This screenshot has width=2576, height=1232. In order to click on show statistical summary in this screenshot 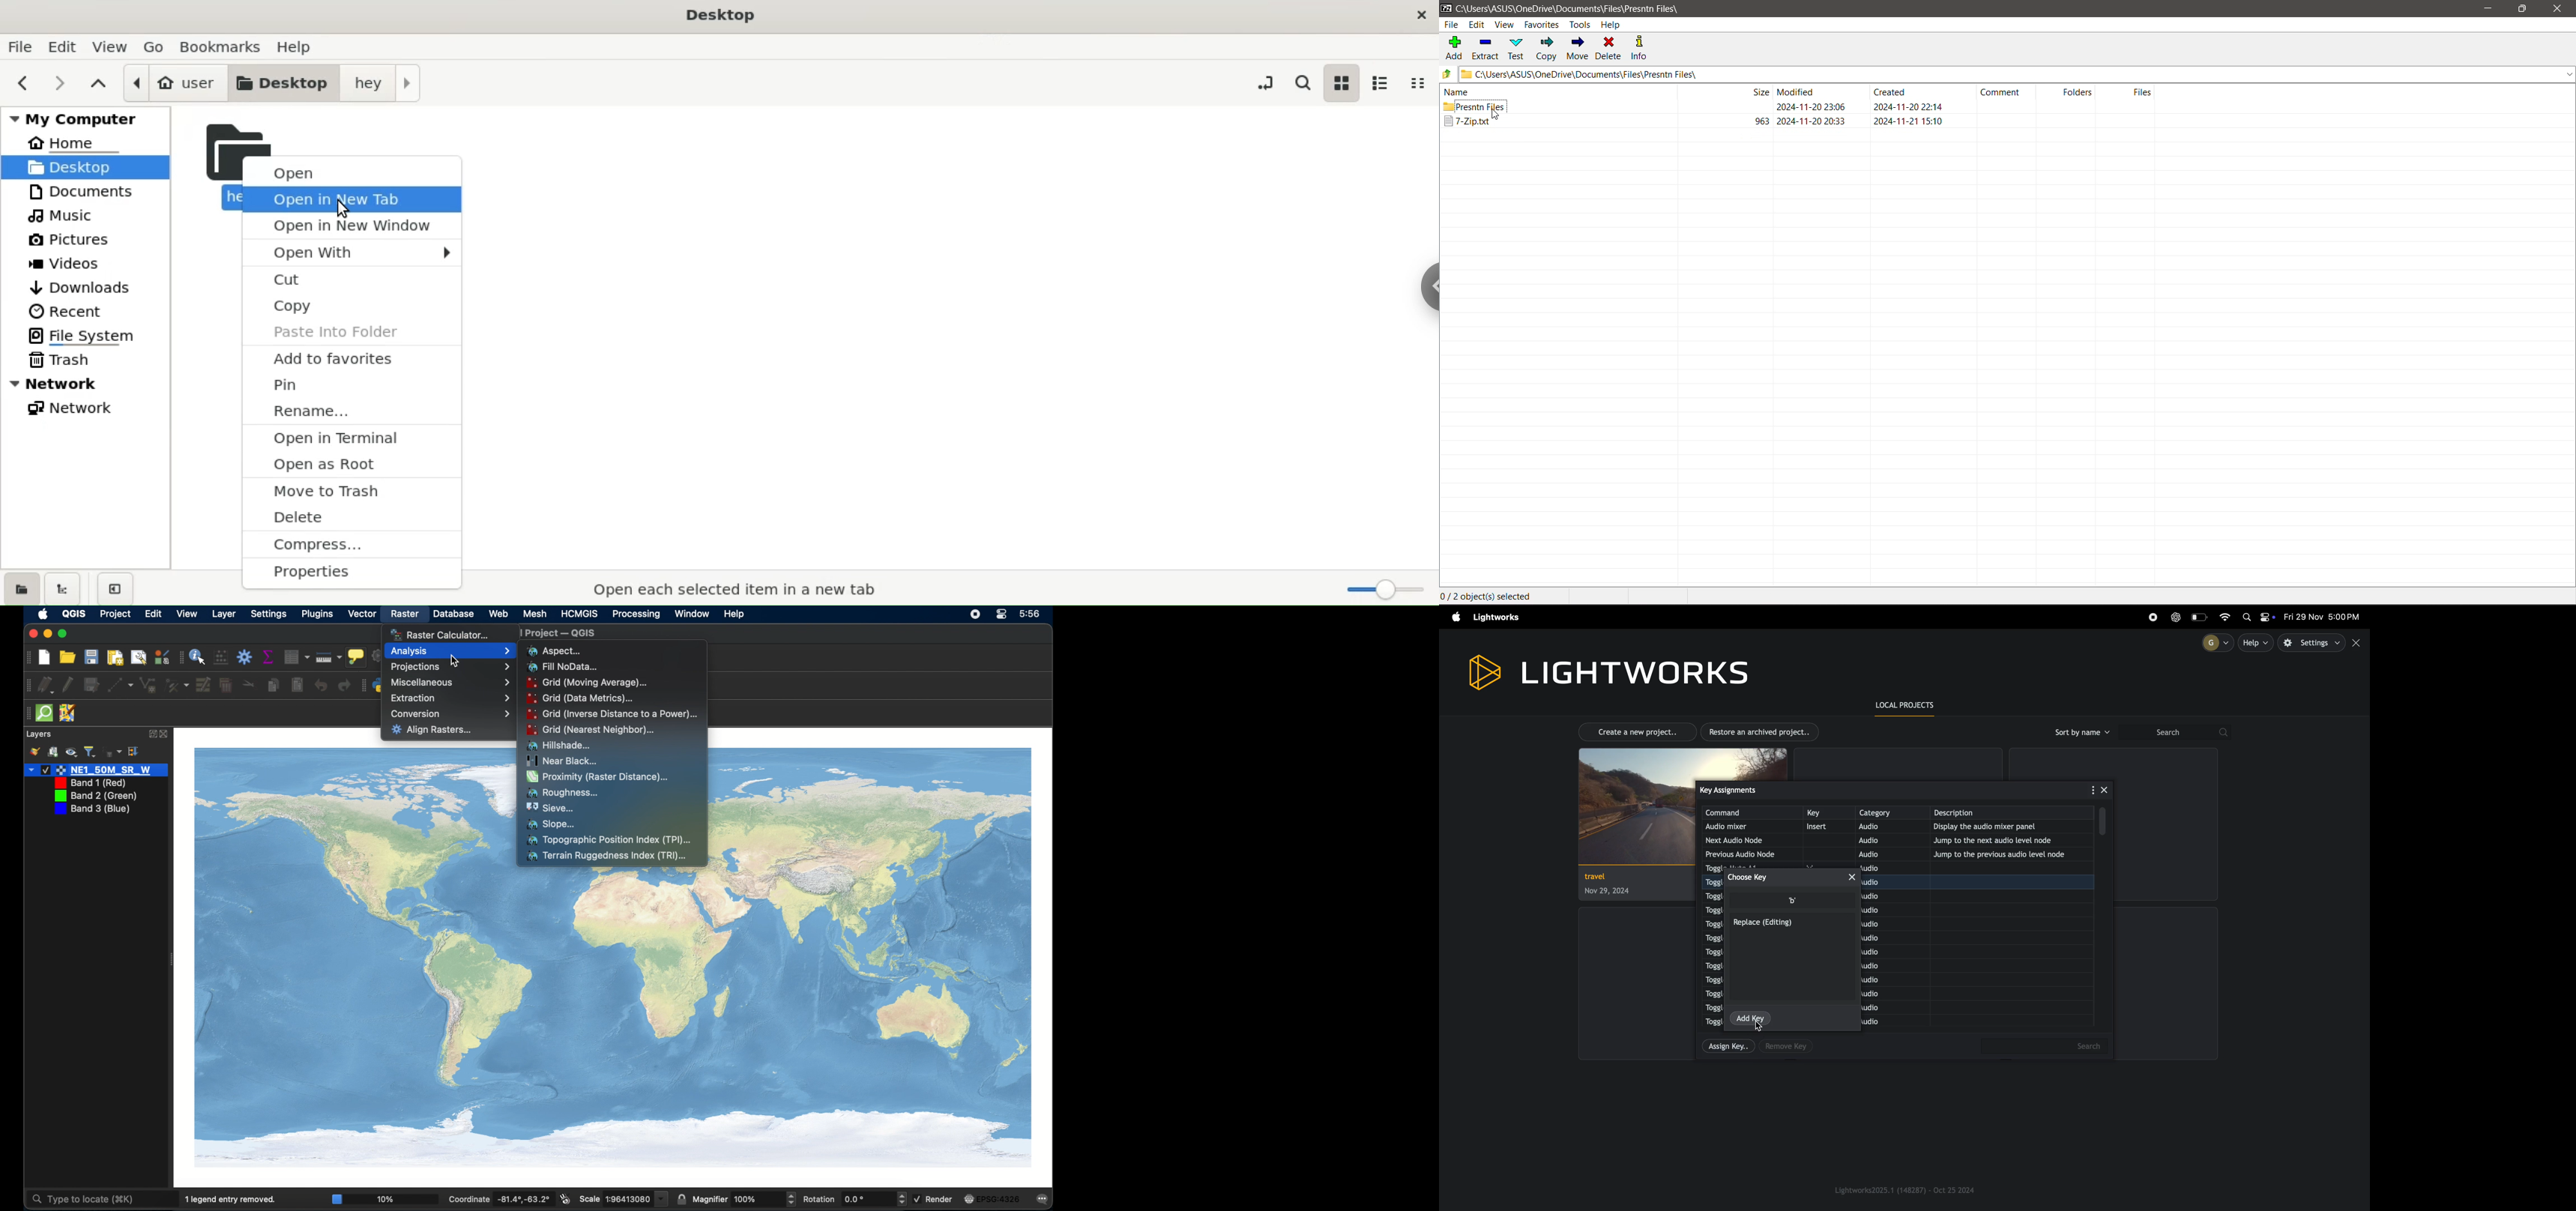, I will do `click(267, 657)`.